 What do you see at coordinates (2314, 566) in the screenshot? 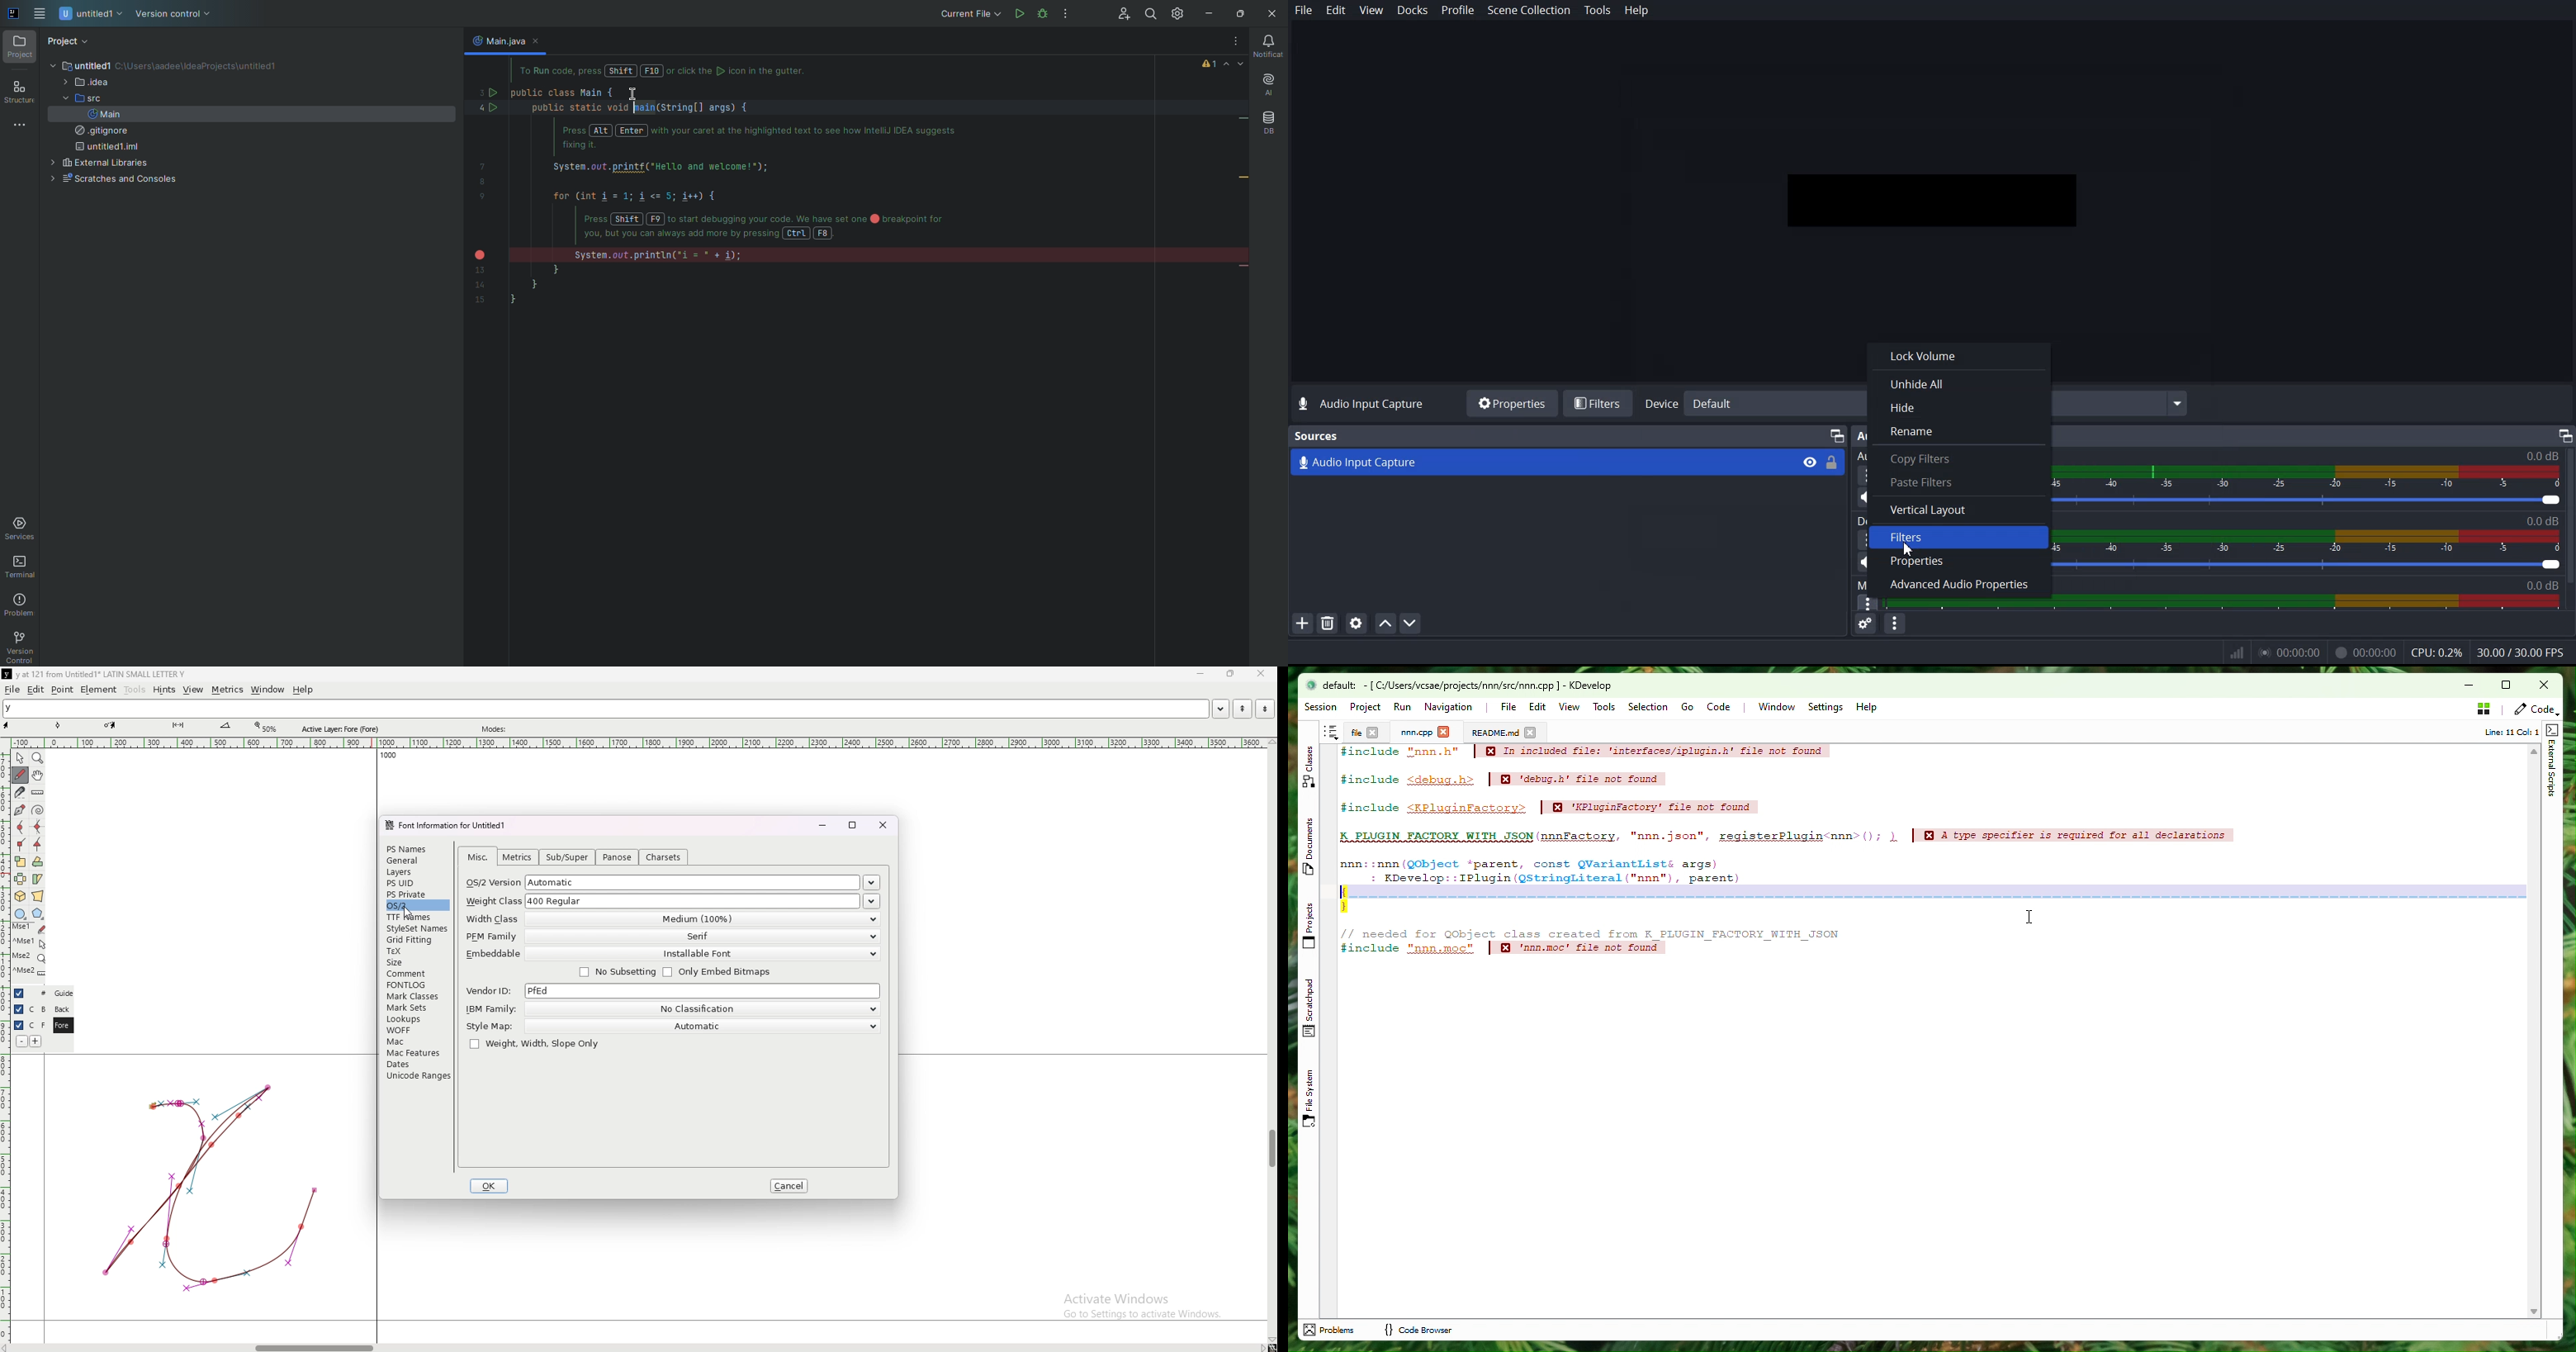
I see `Volume level adjuster` at bounding box center [2314, 566].